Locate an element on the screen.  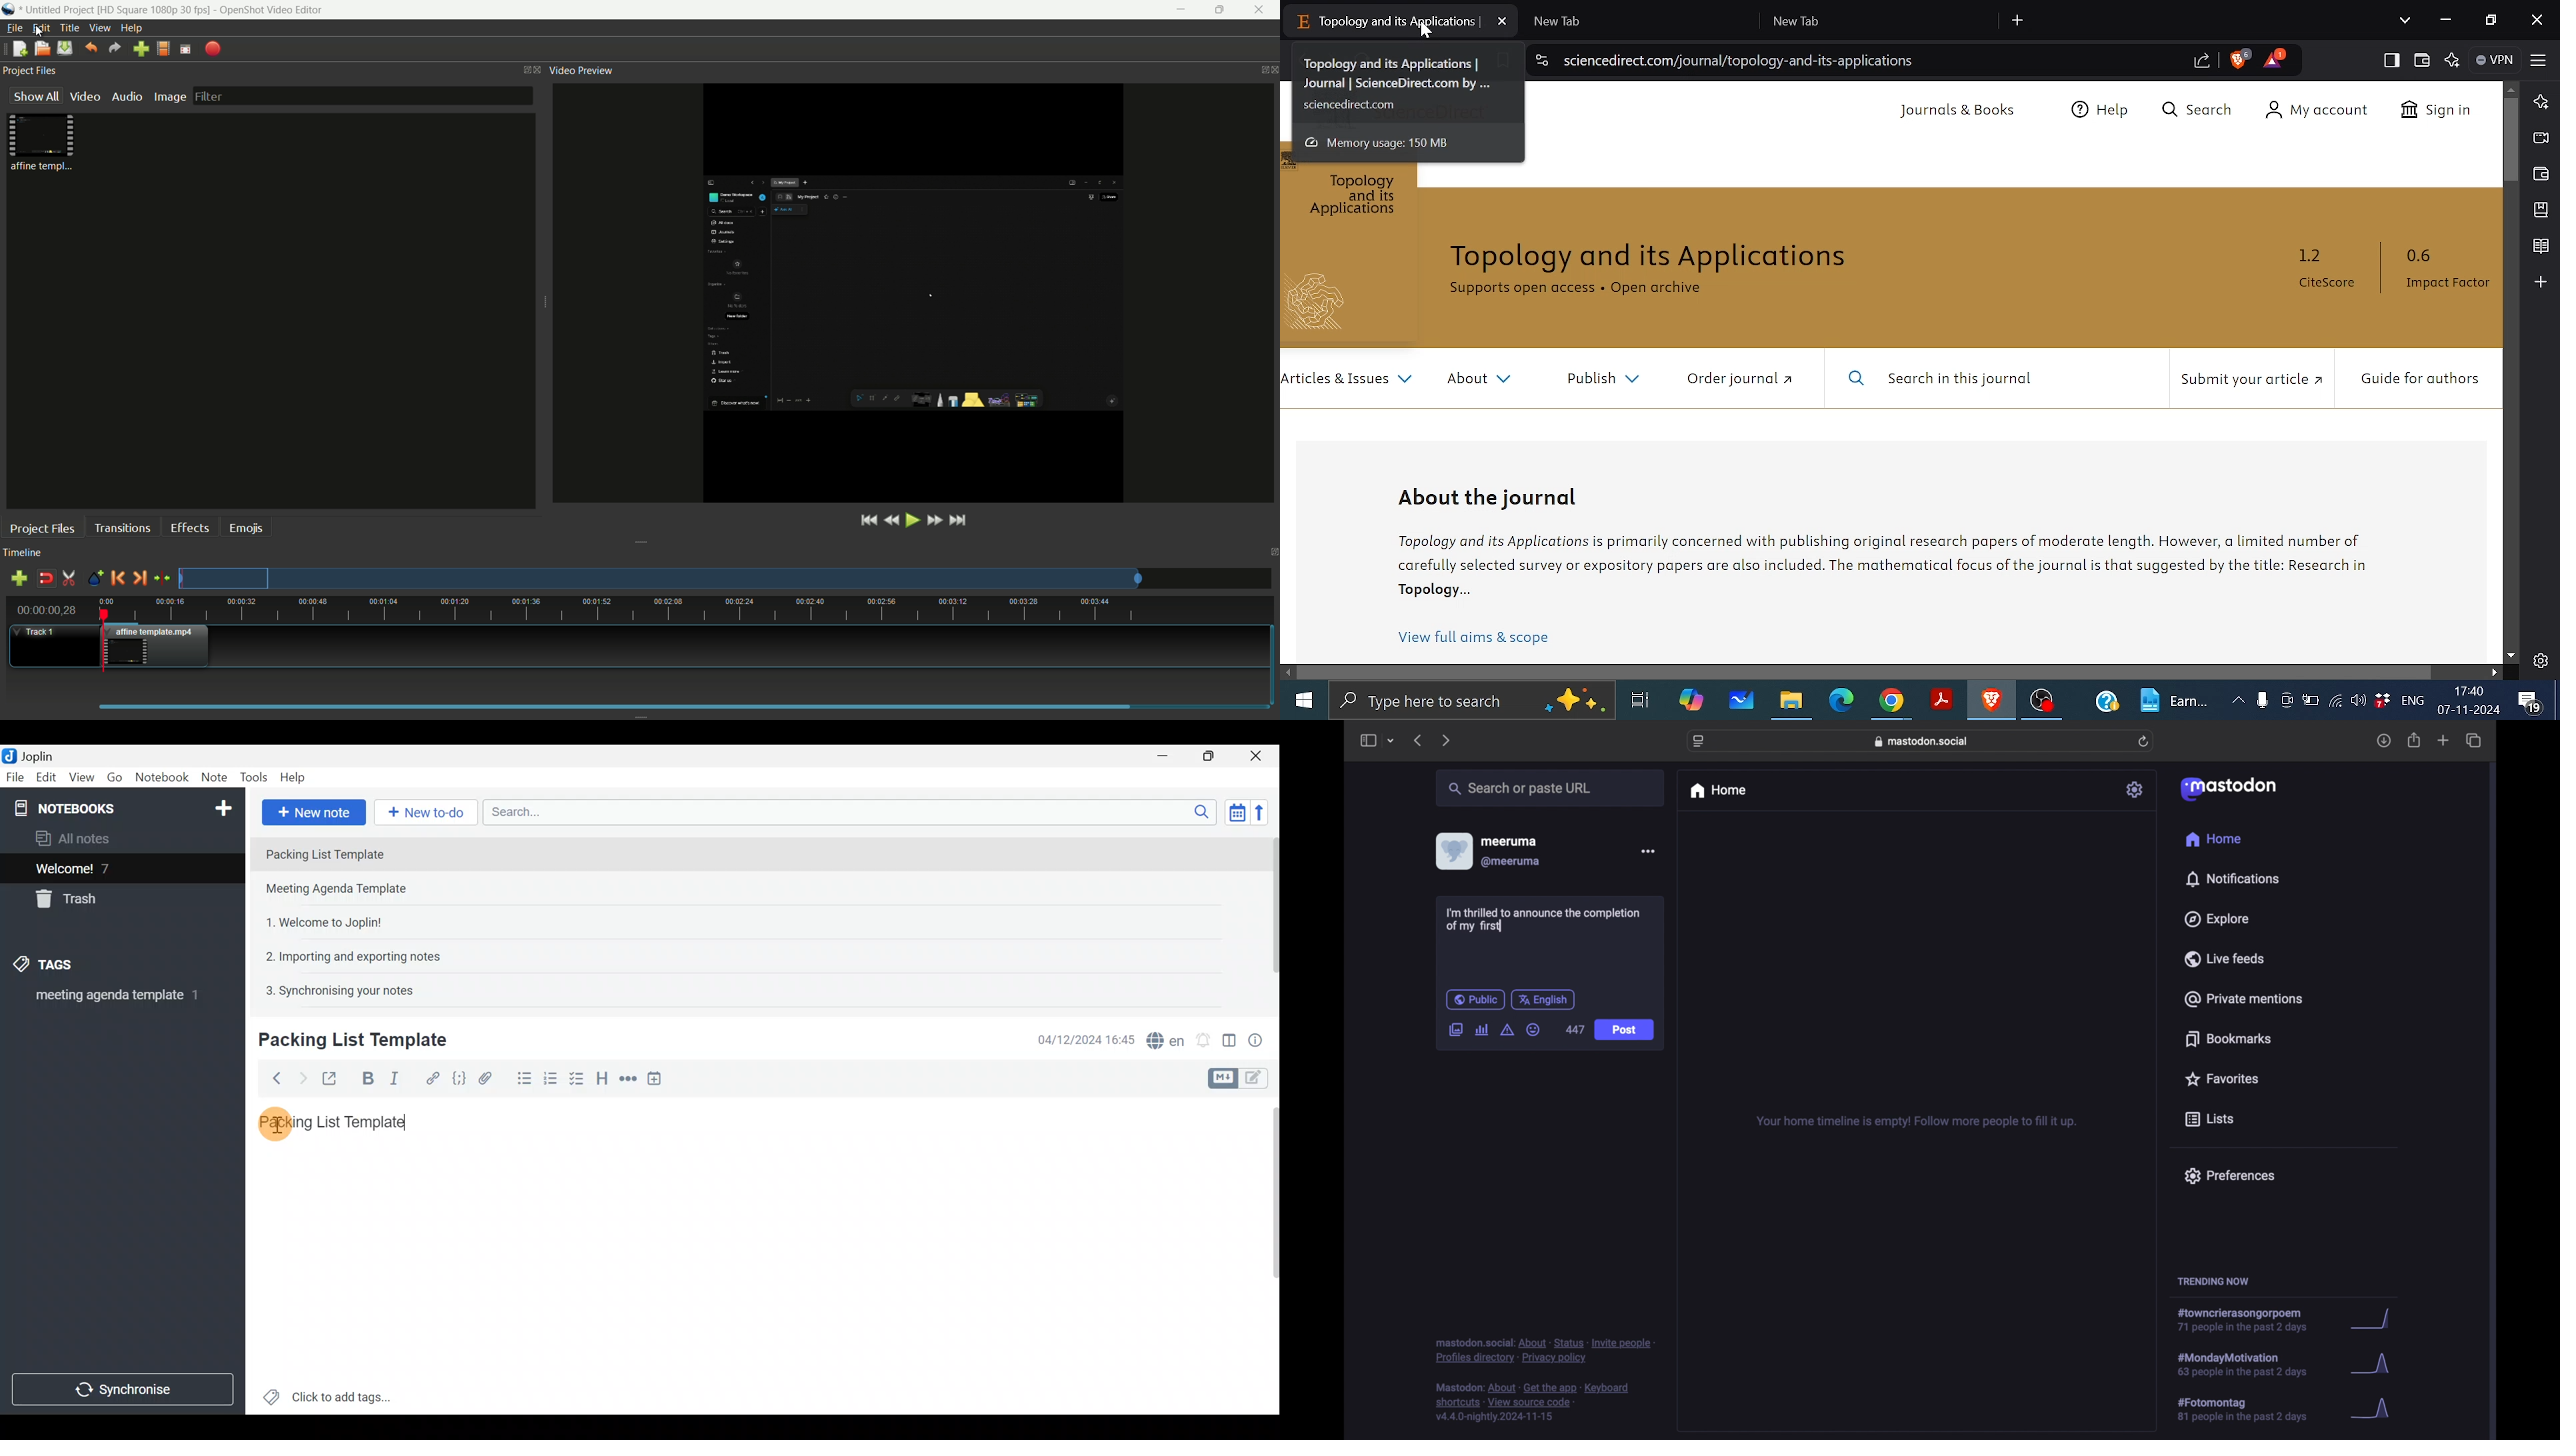
Note 3 is located at coordinates (319, 921).